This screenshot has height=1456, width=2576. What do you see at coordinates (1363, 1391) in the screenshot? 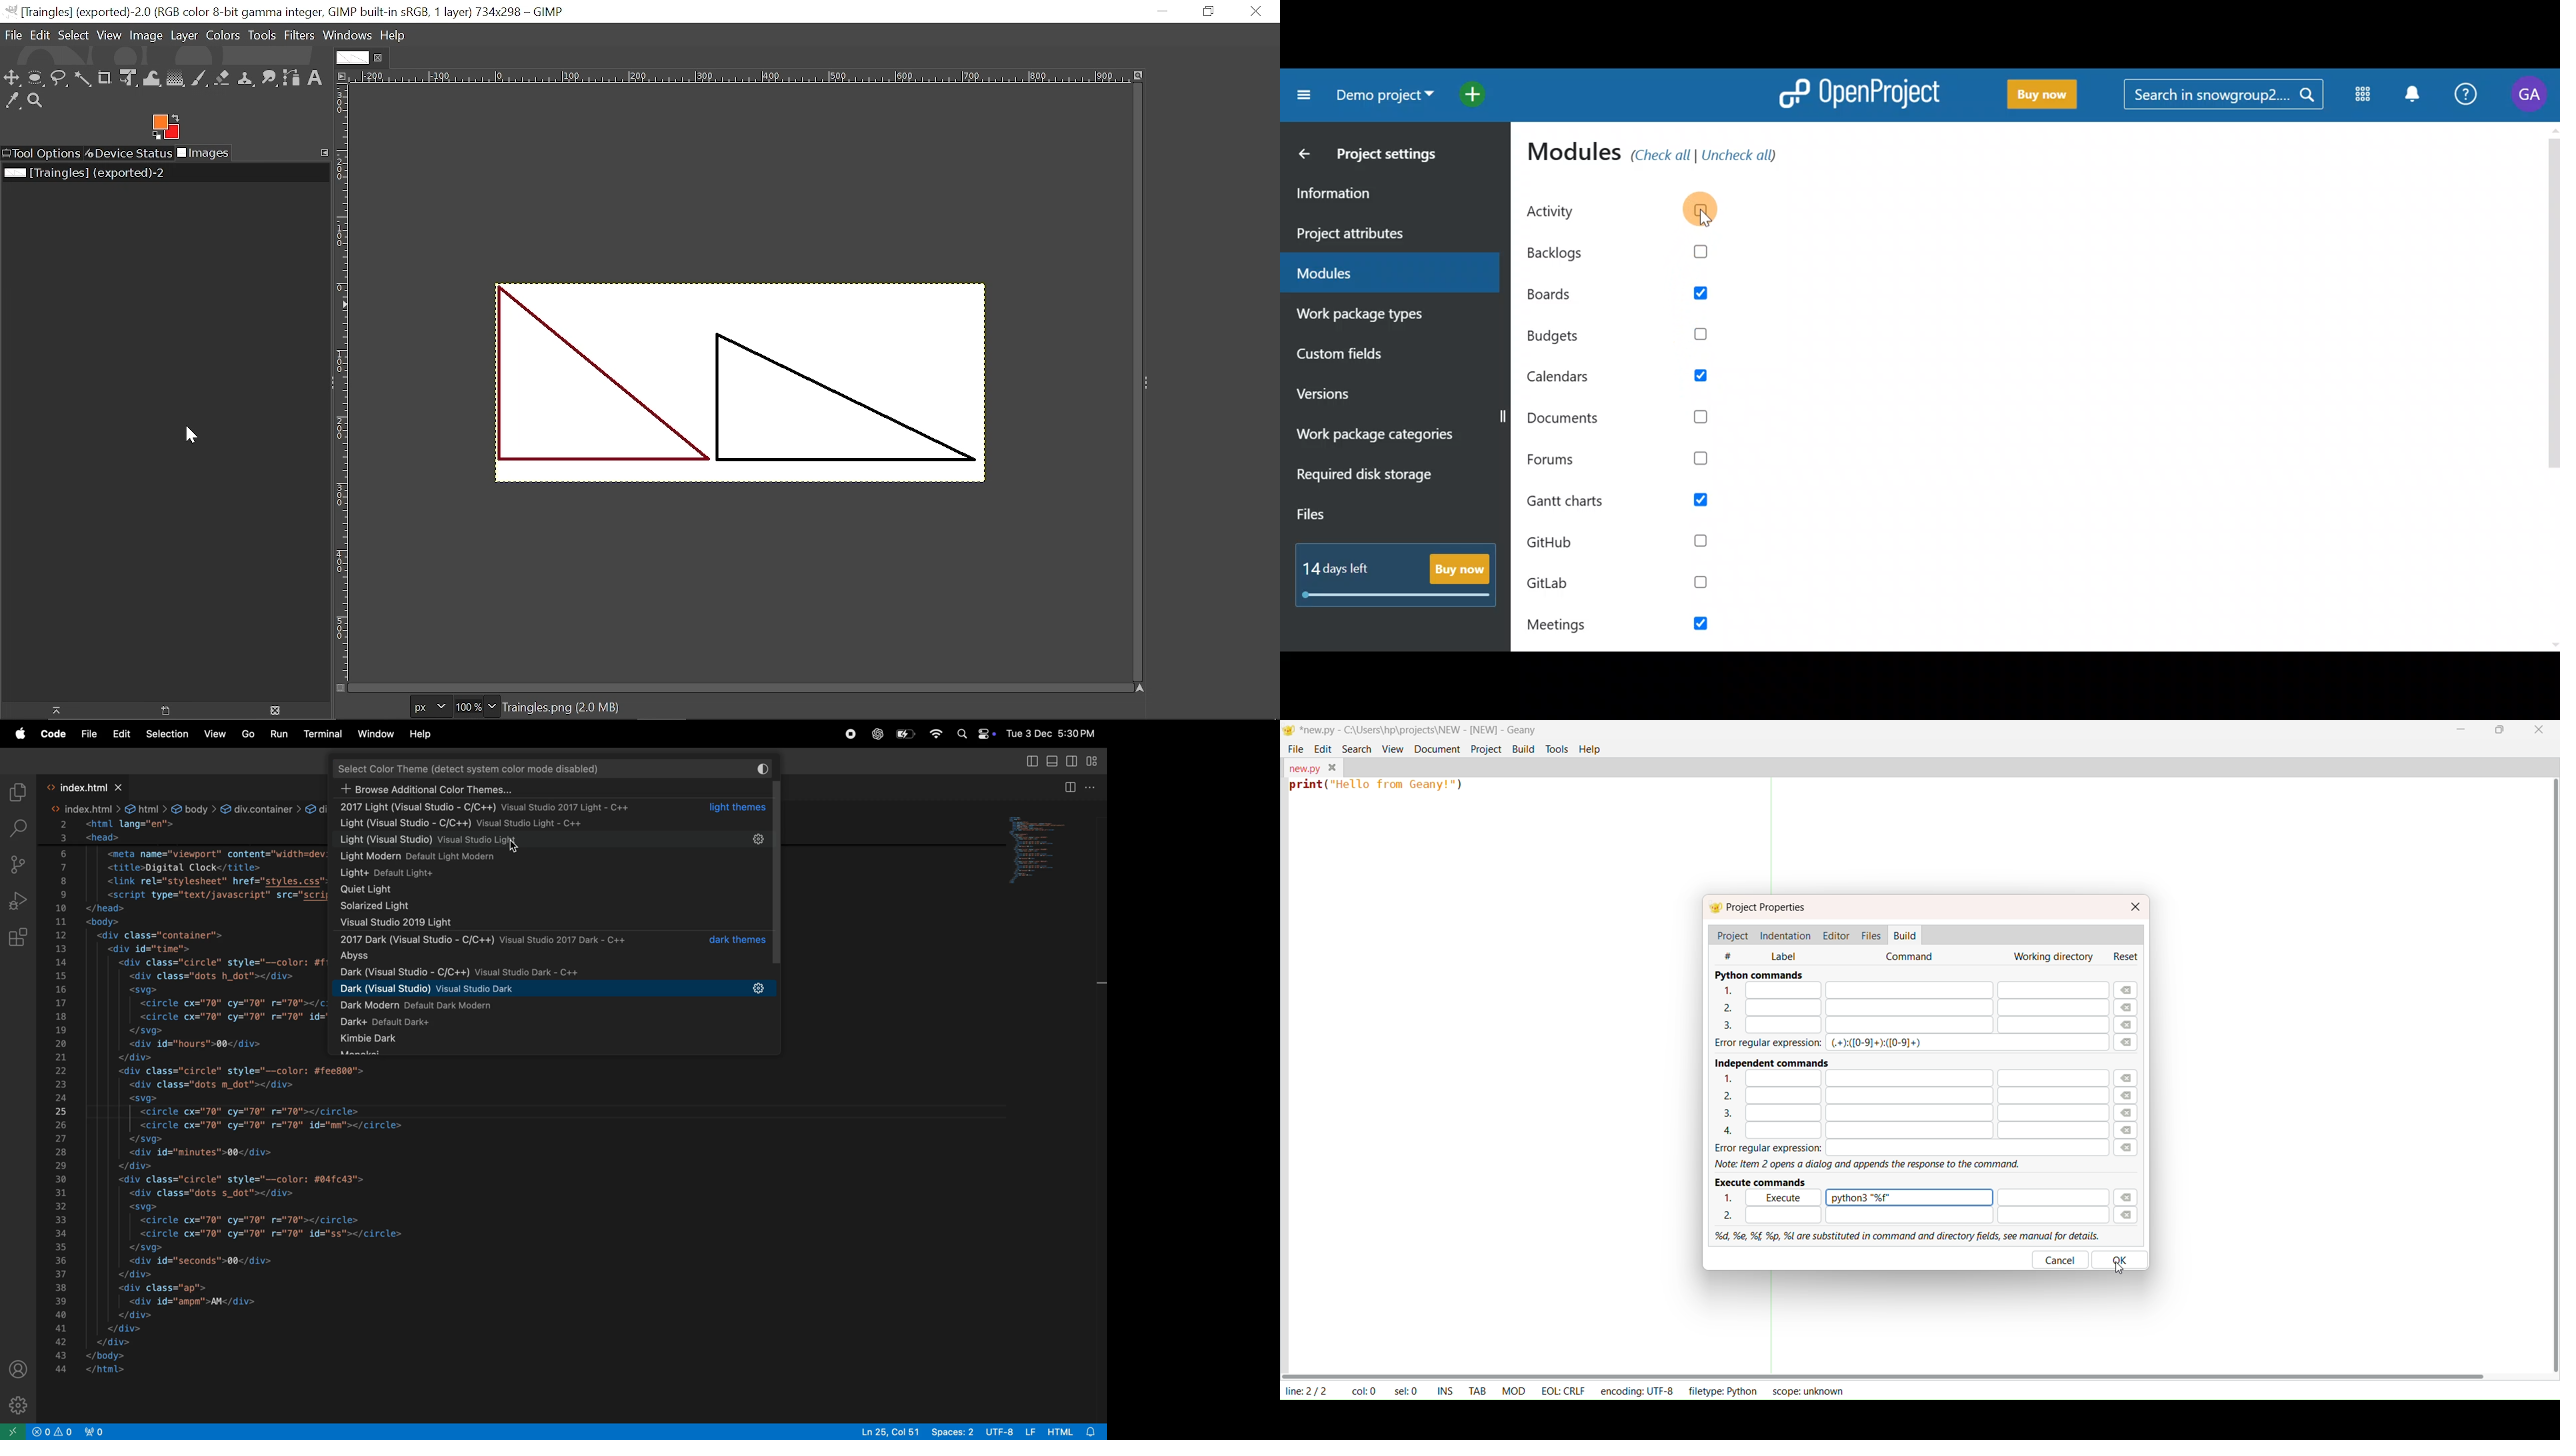
I see `col: 0` at bounding box center [1363, 1391].